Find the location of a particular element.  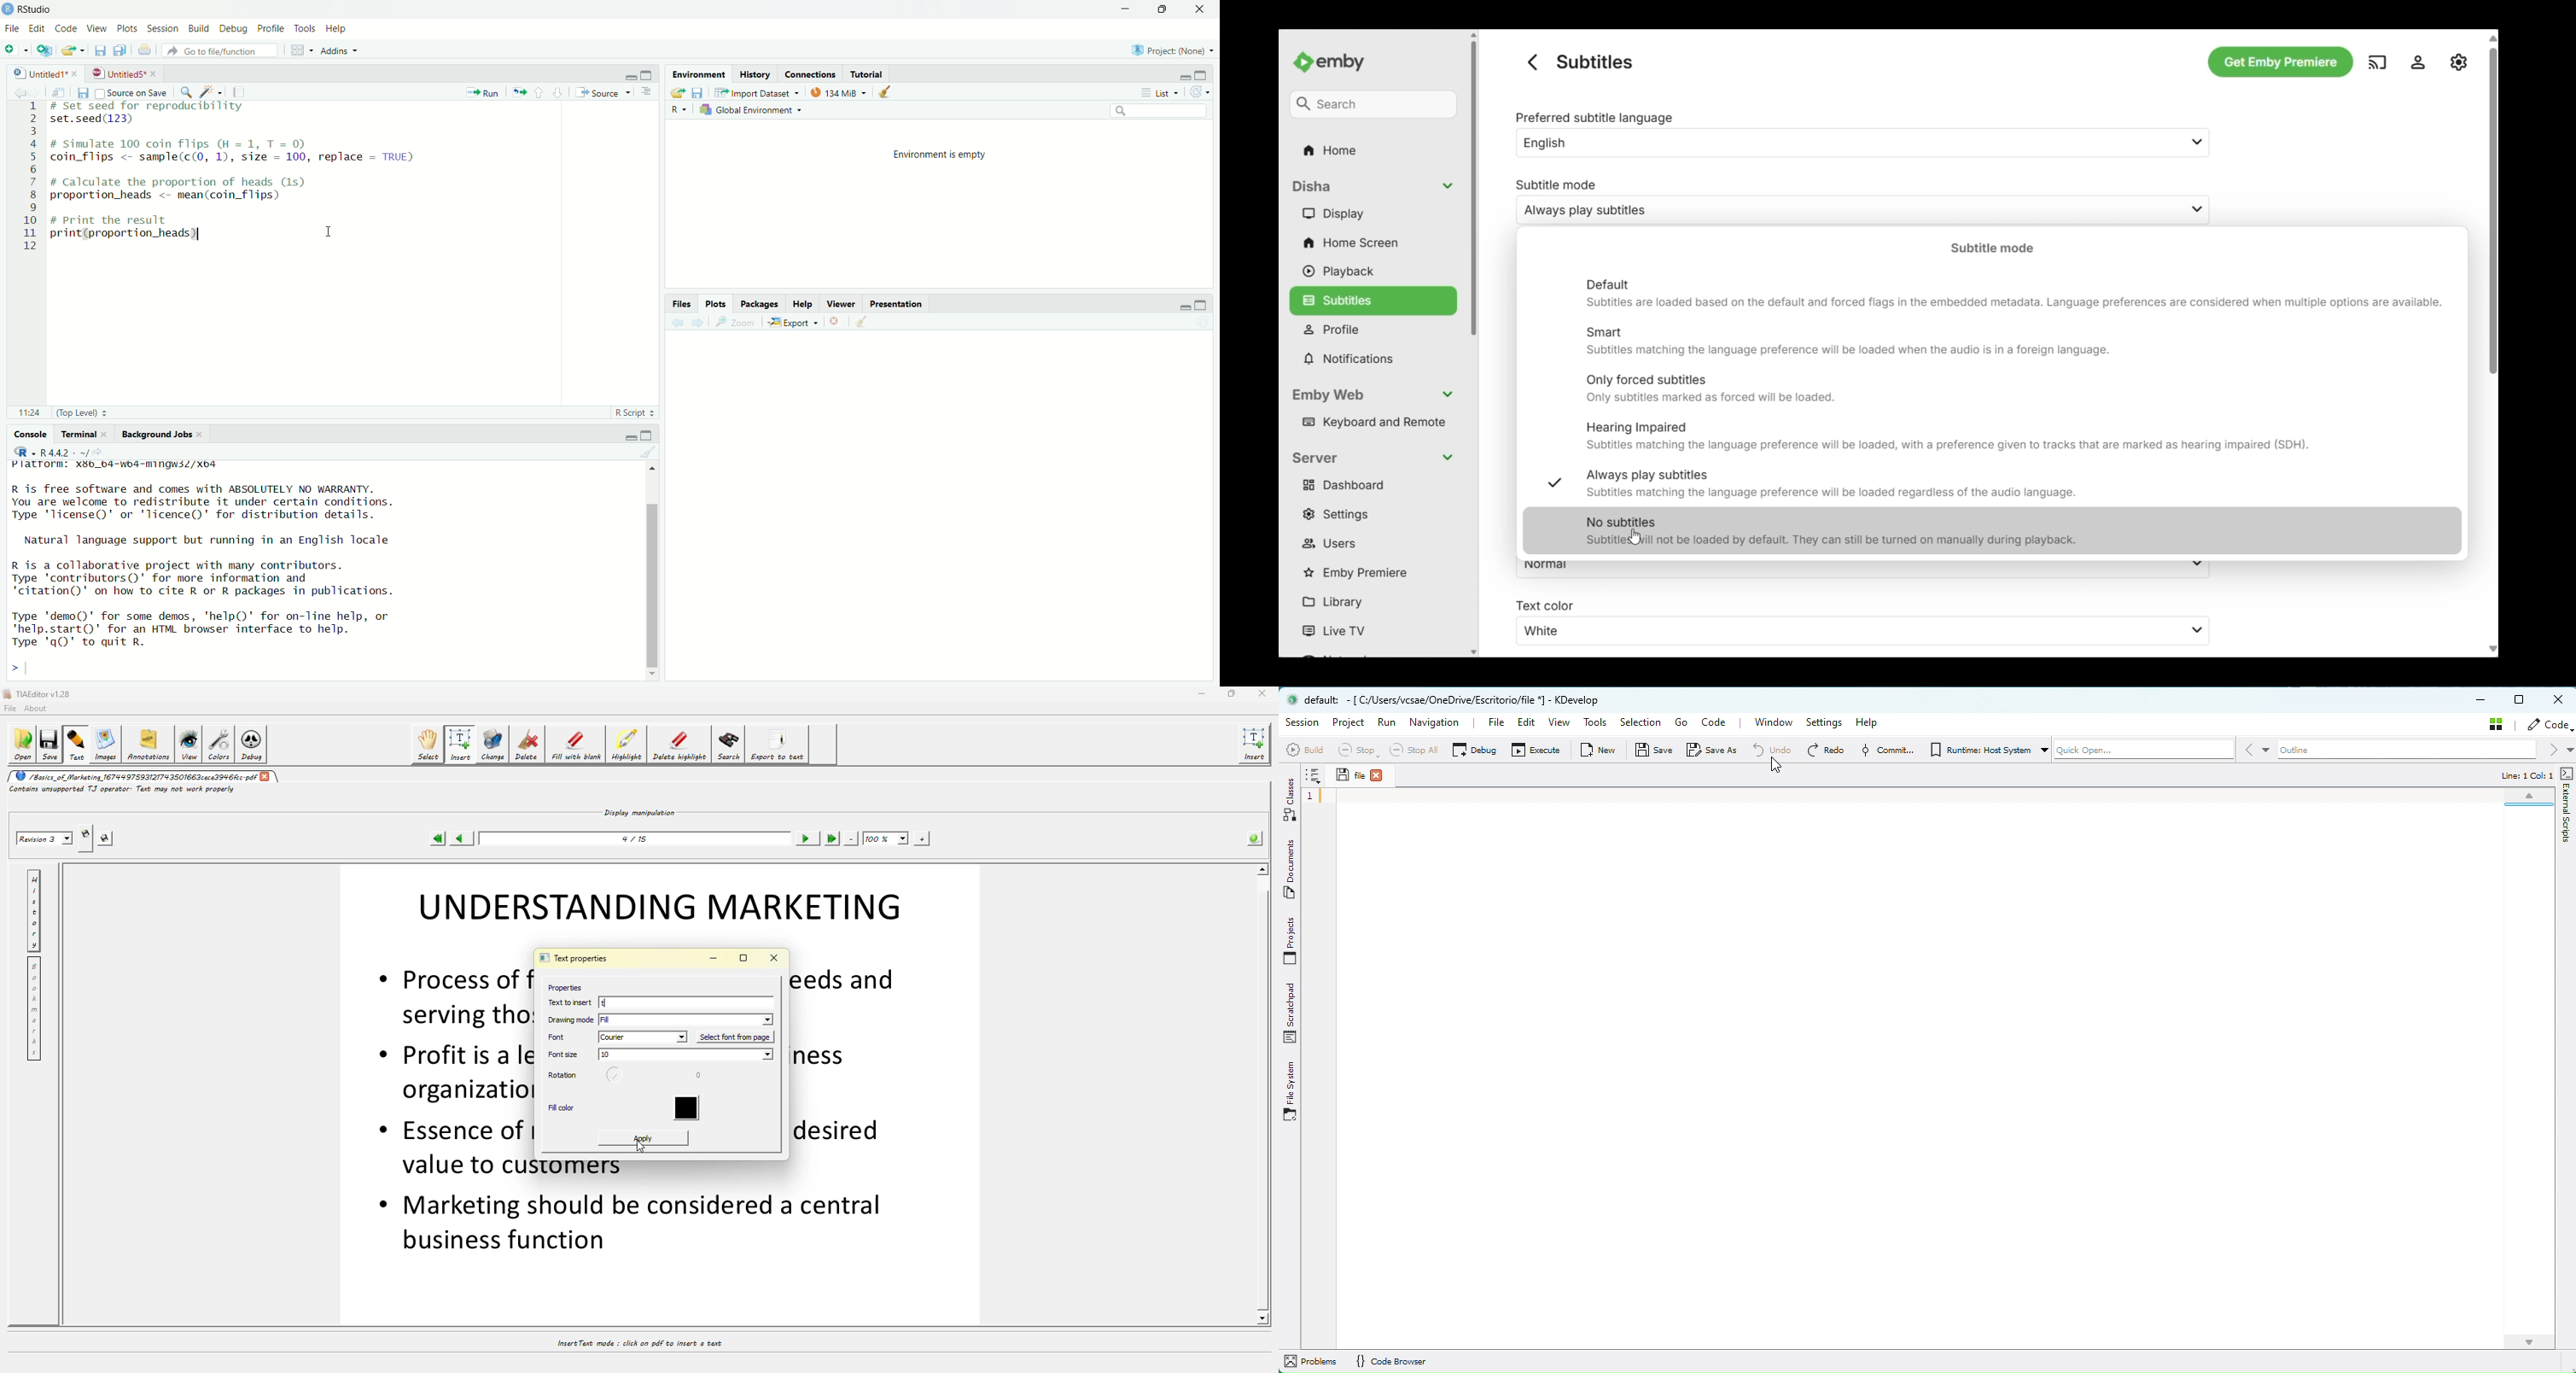

R is free software and comes with ABSOLUTELY NO WARRANTY.
You are welcome to redistribute it under certain conditions.
Type 'license()' or 'licence()' for distribution details. is located at coordinates (262, 503).